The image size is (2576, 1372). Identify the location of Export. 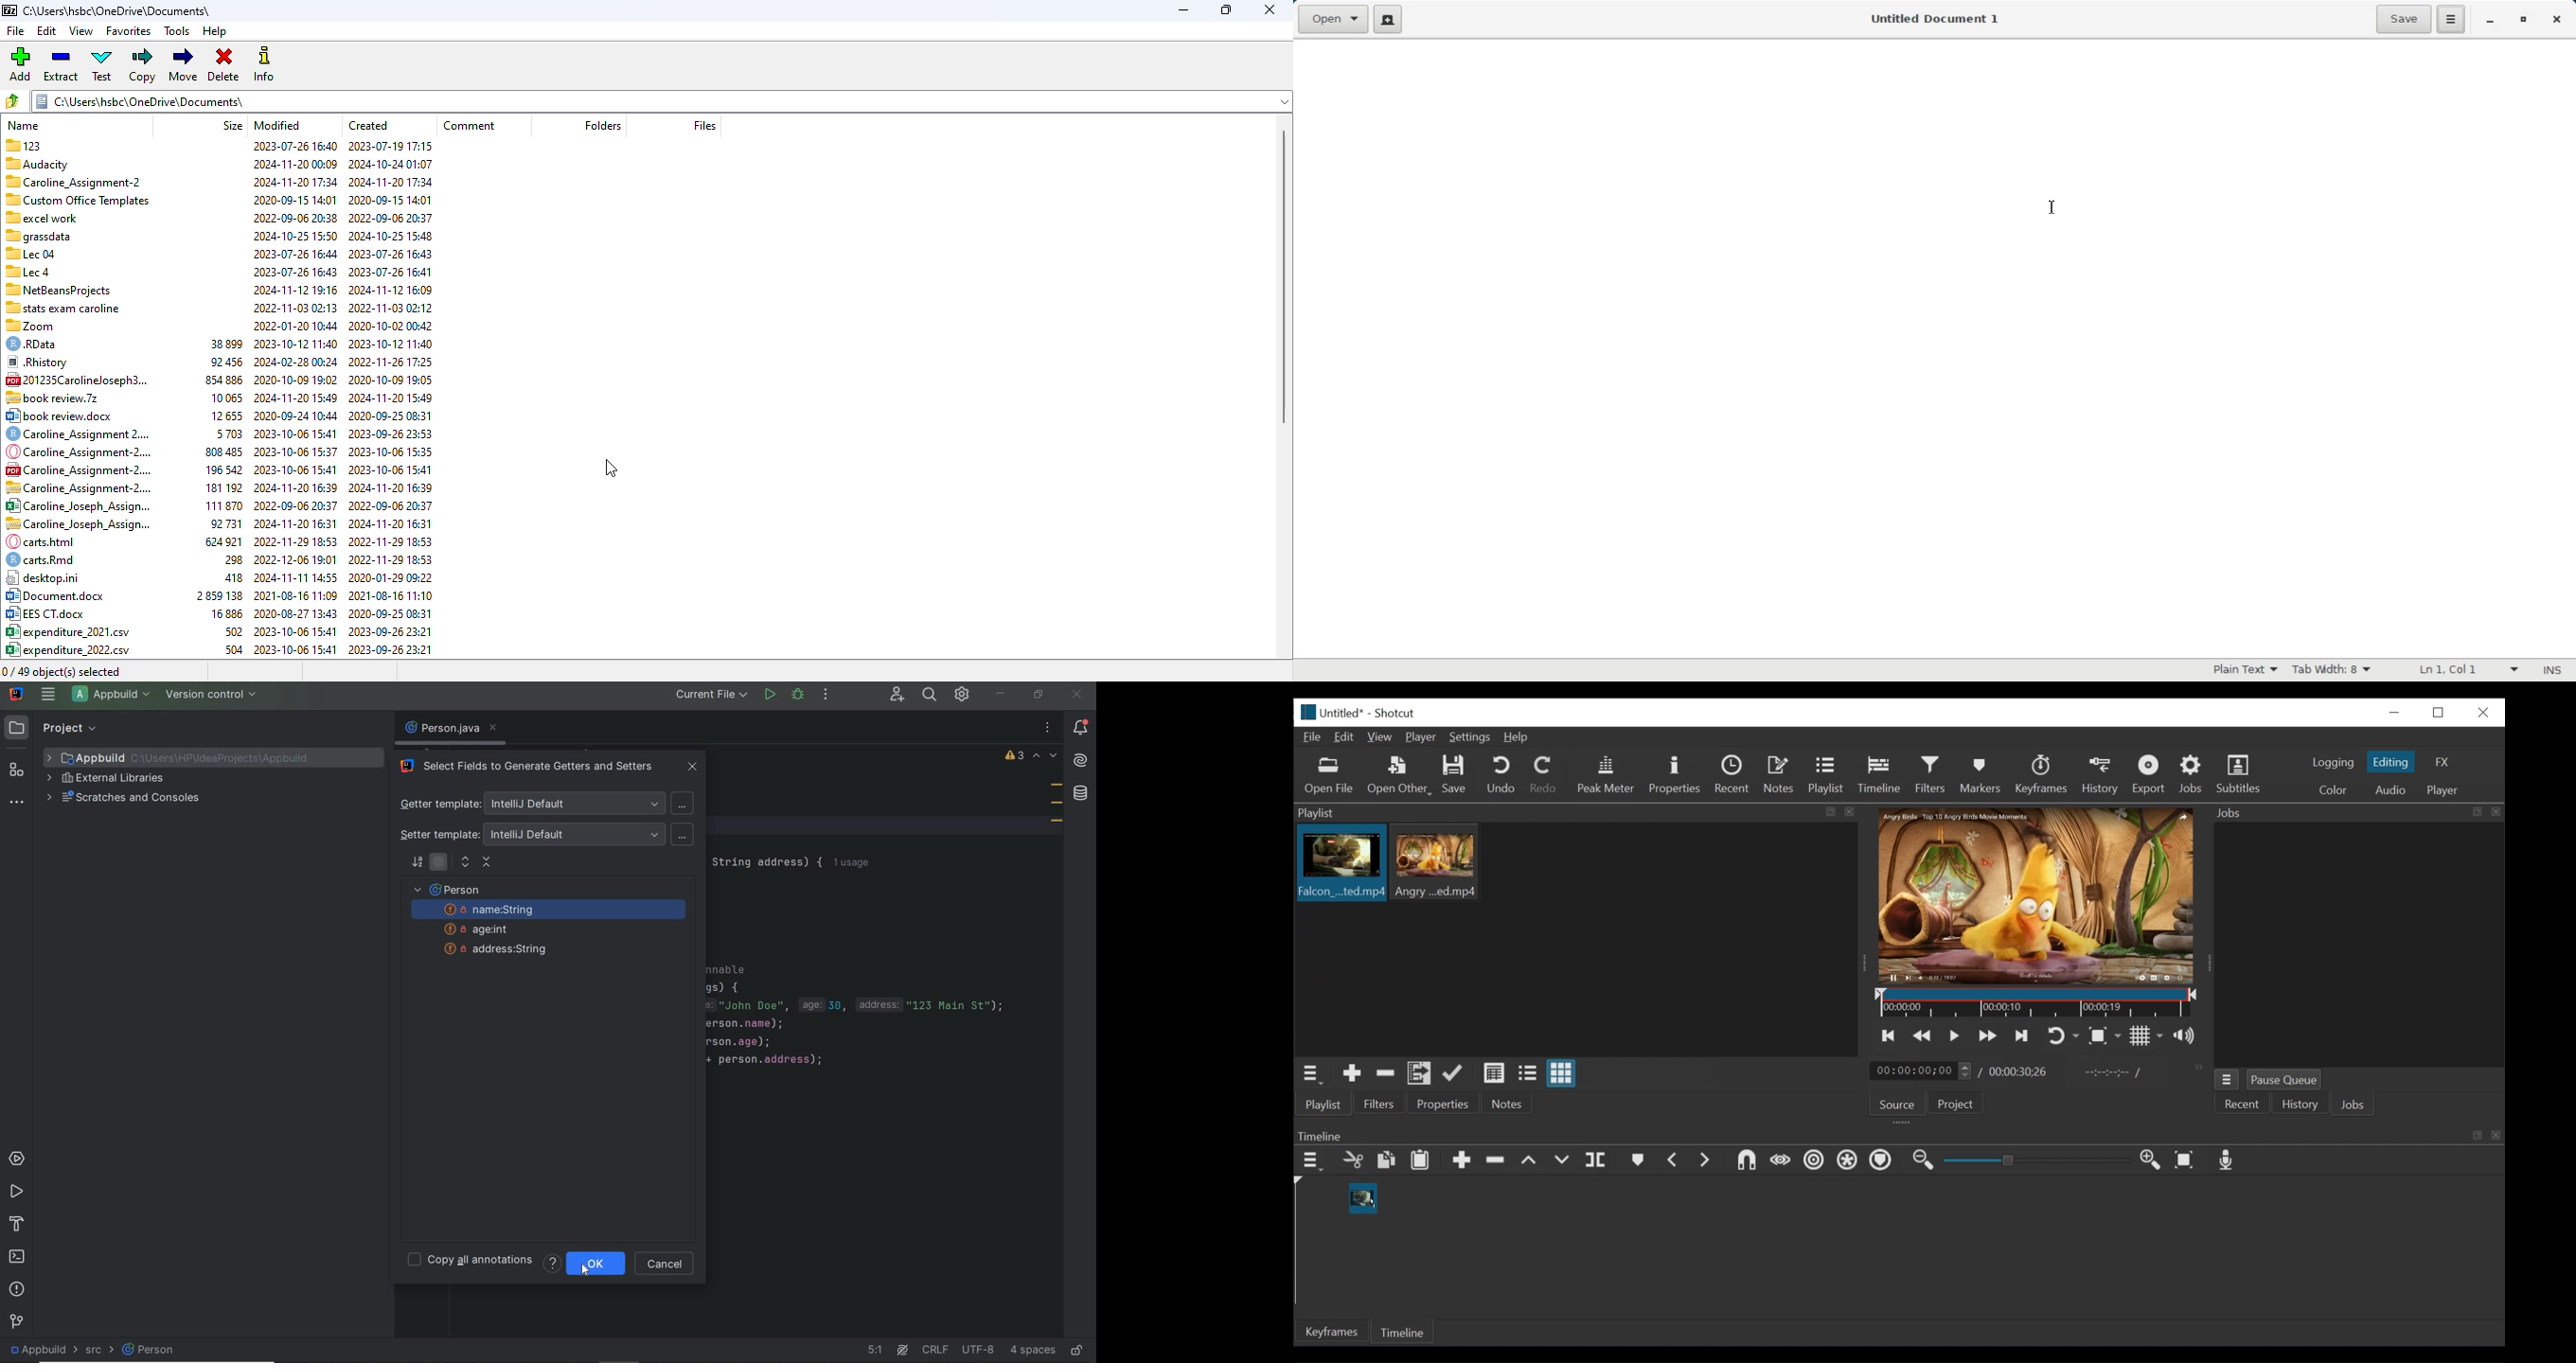
(2151, 776).